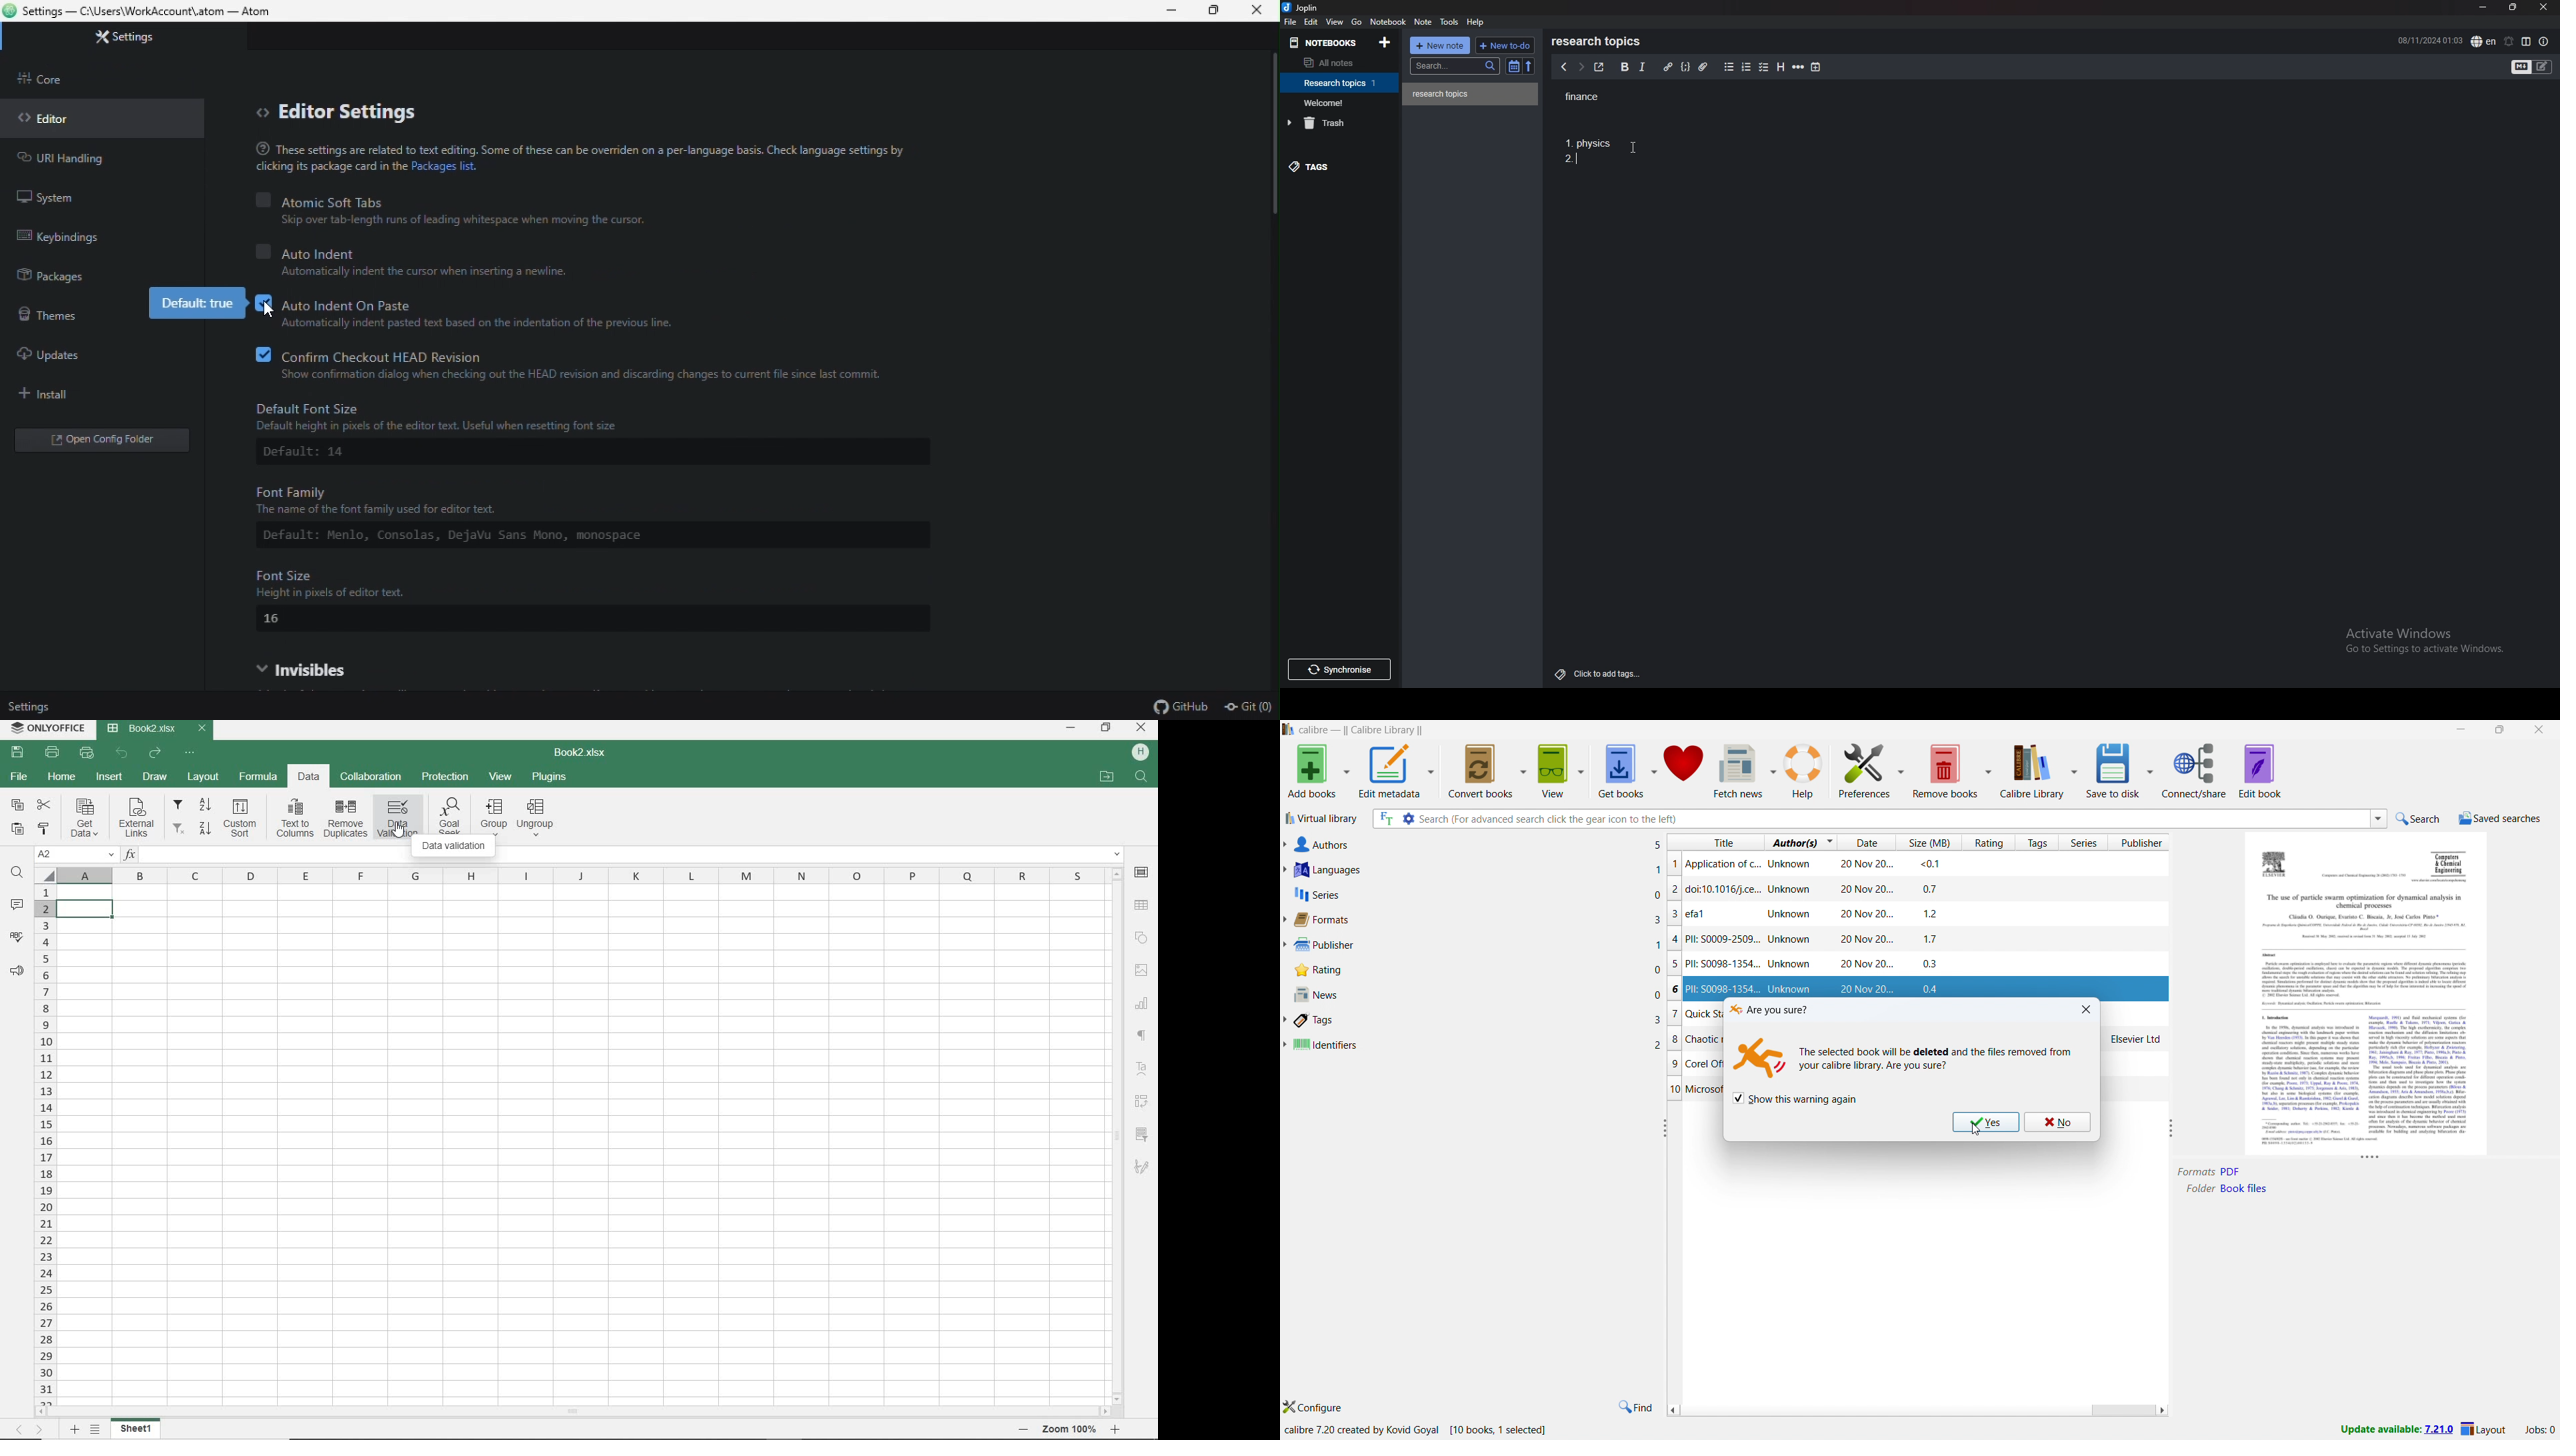 The height and width of the screenshot is (1456, 2576). What do you see at coordinates (2500, 820) in the screenshot?
I see `saved serches menu` at bounding box center [2500, 820].